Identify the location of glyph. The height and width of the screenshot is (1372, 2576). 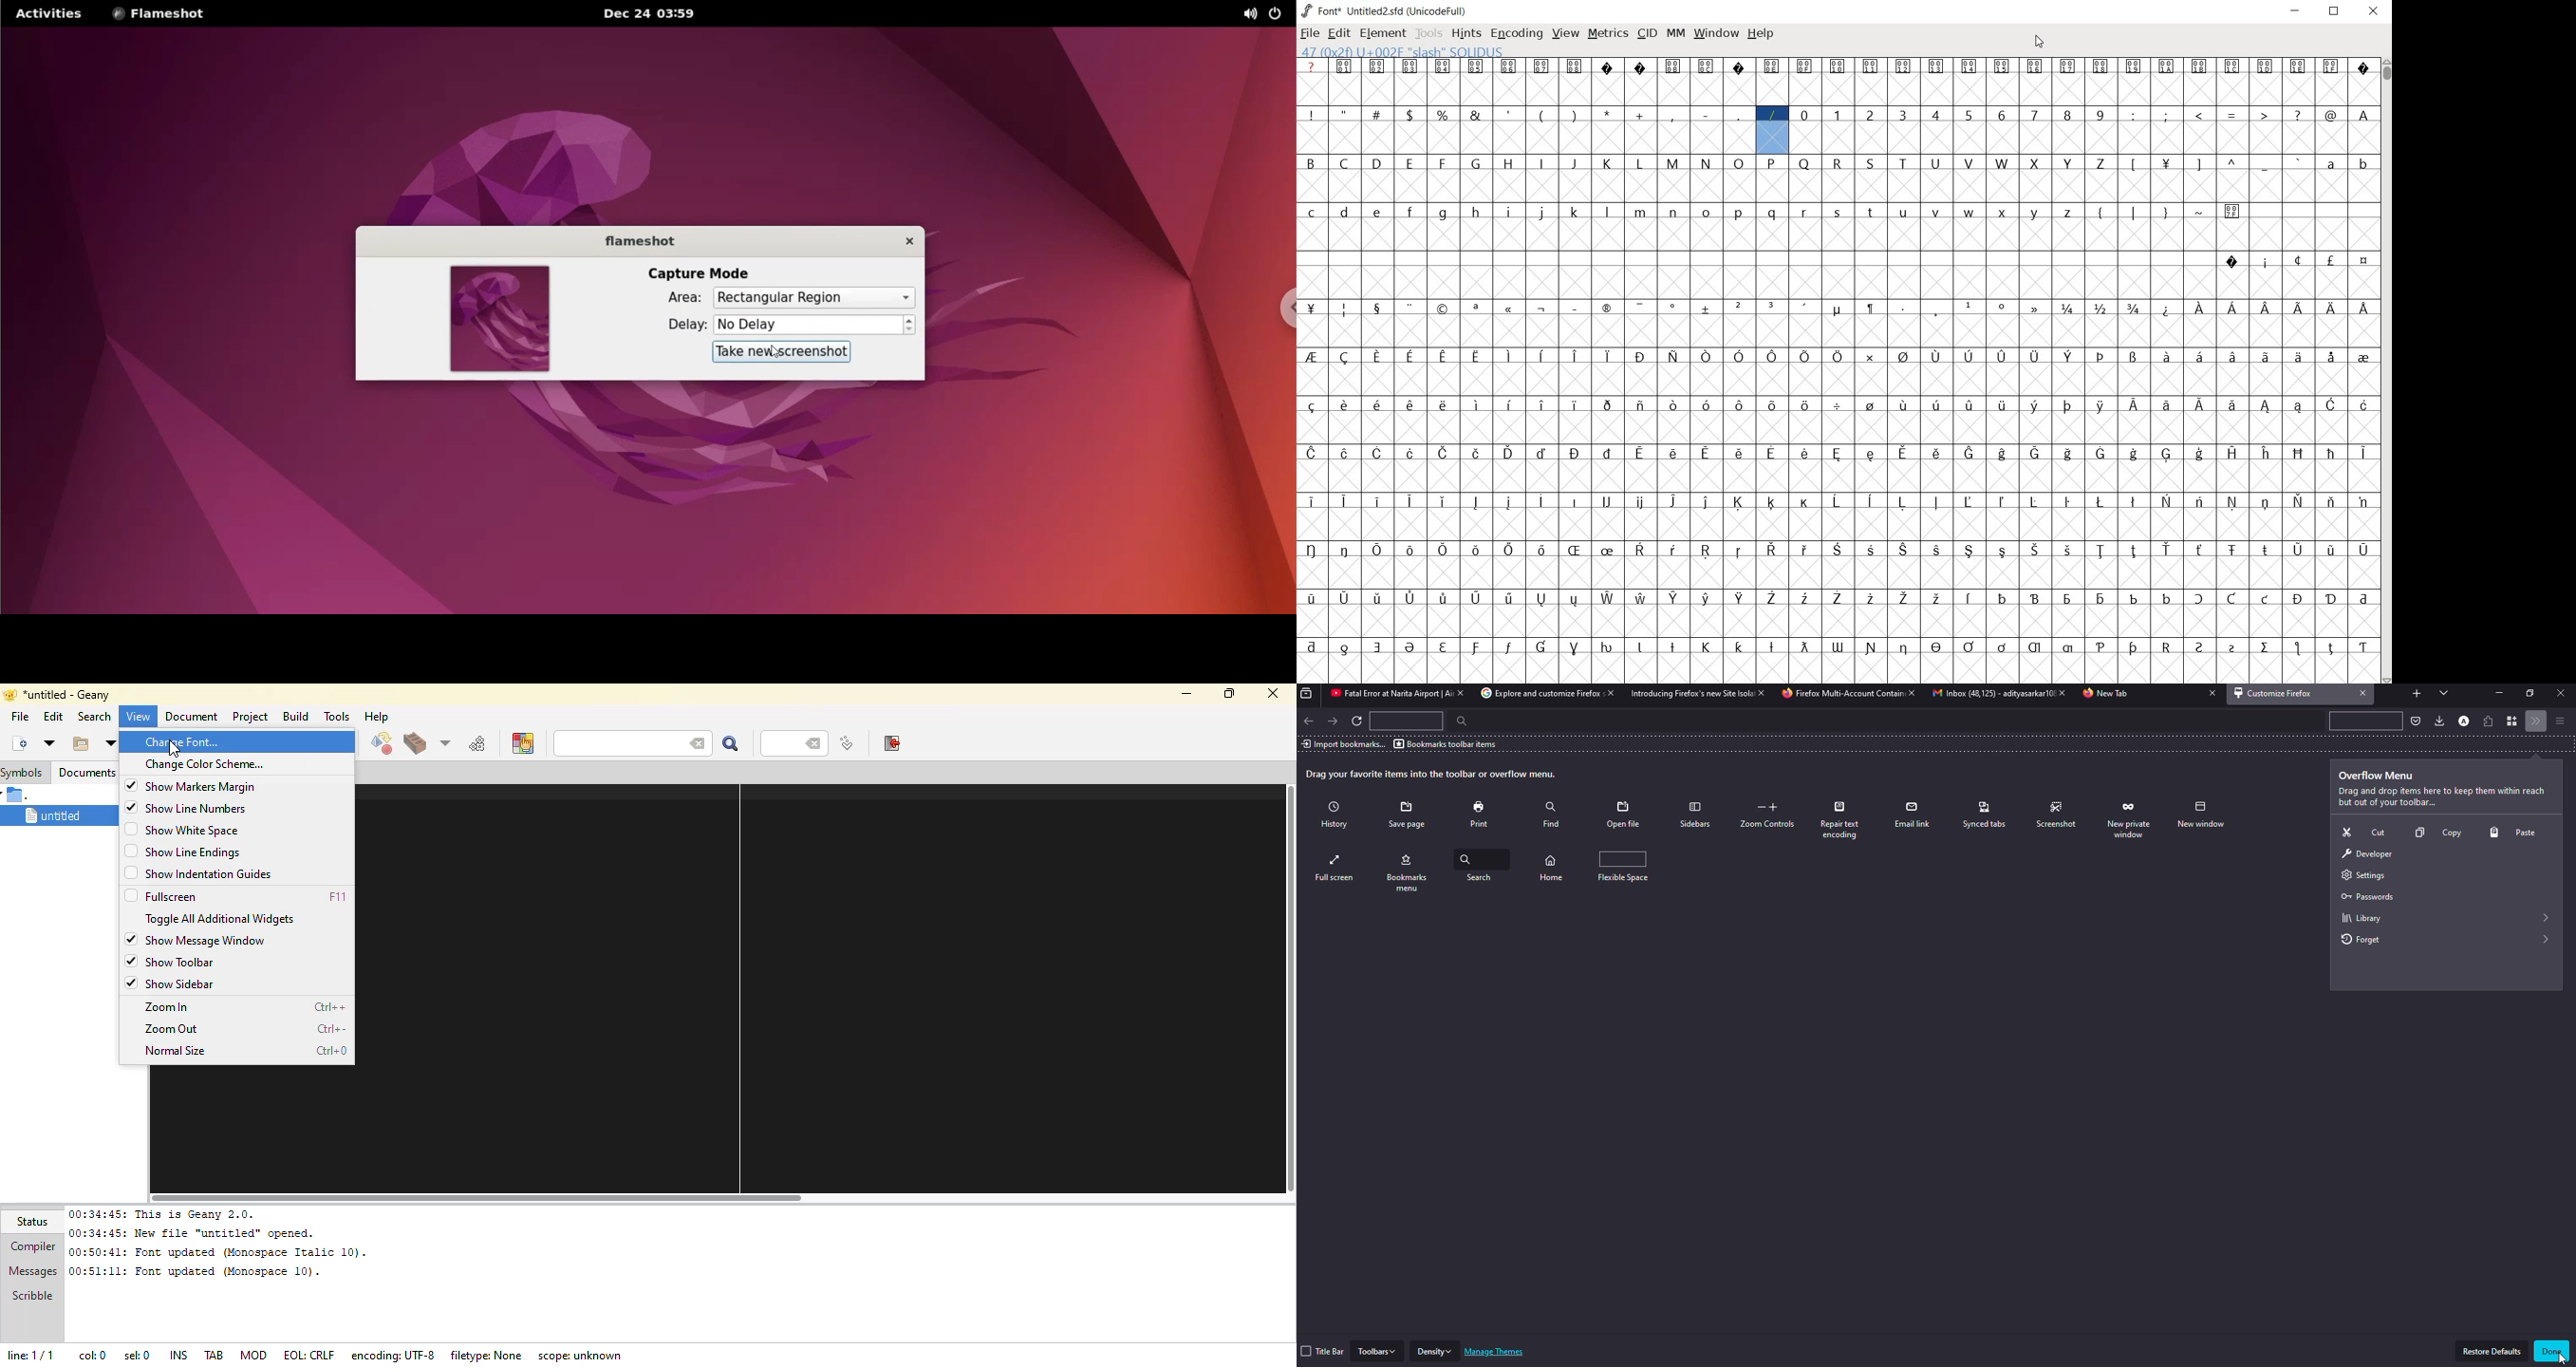
(1607, 113).